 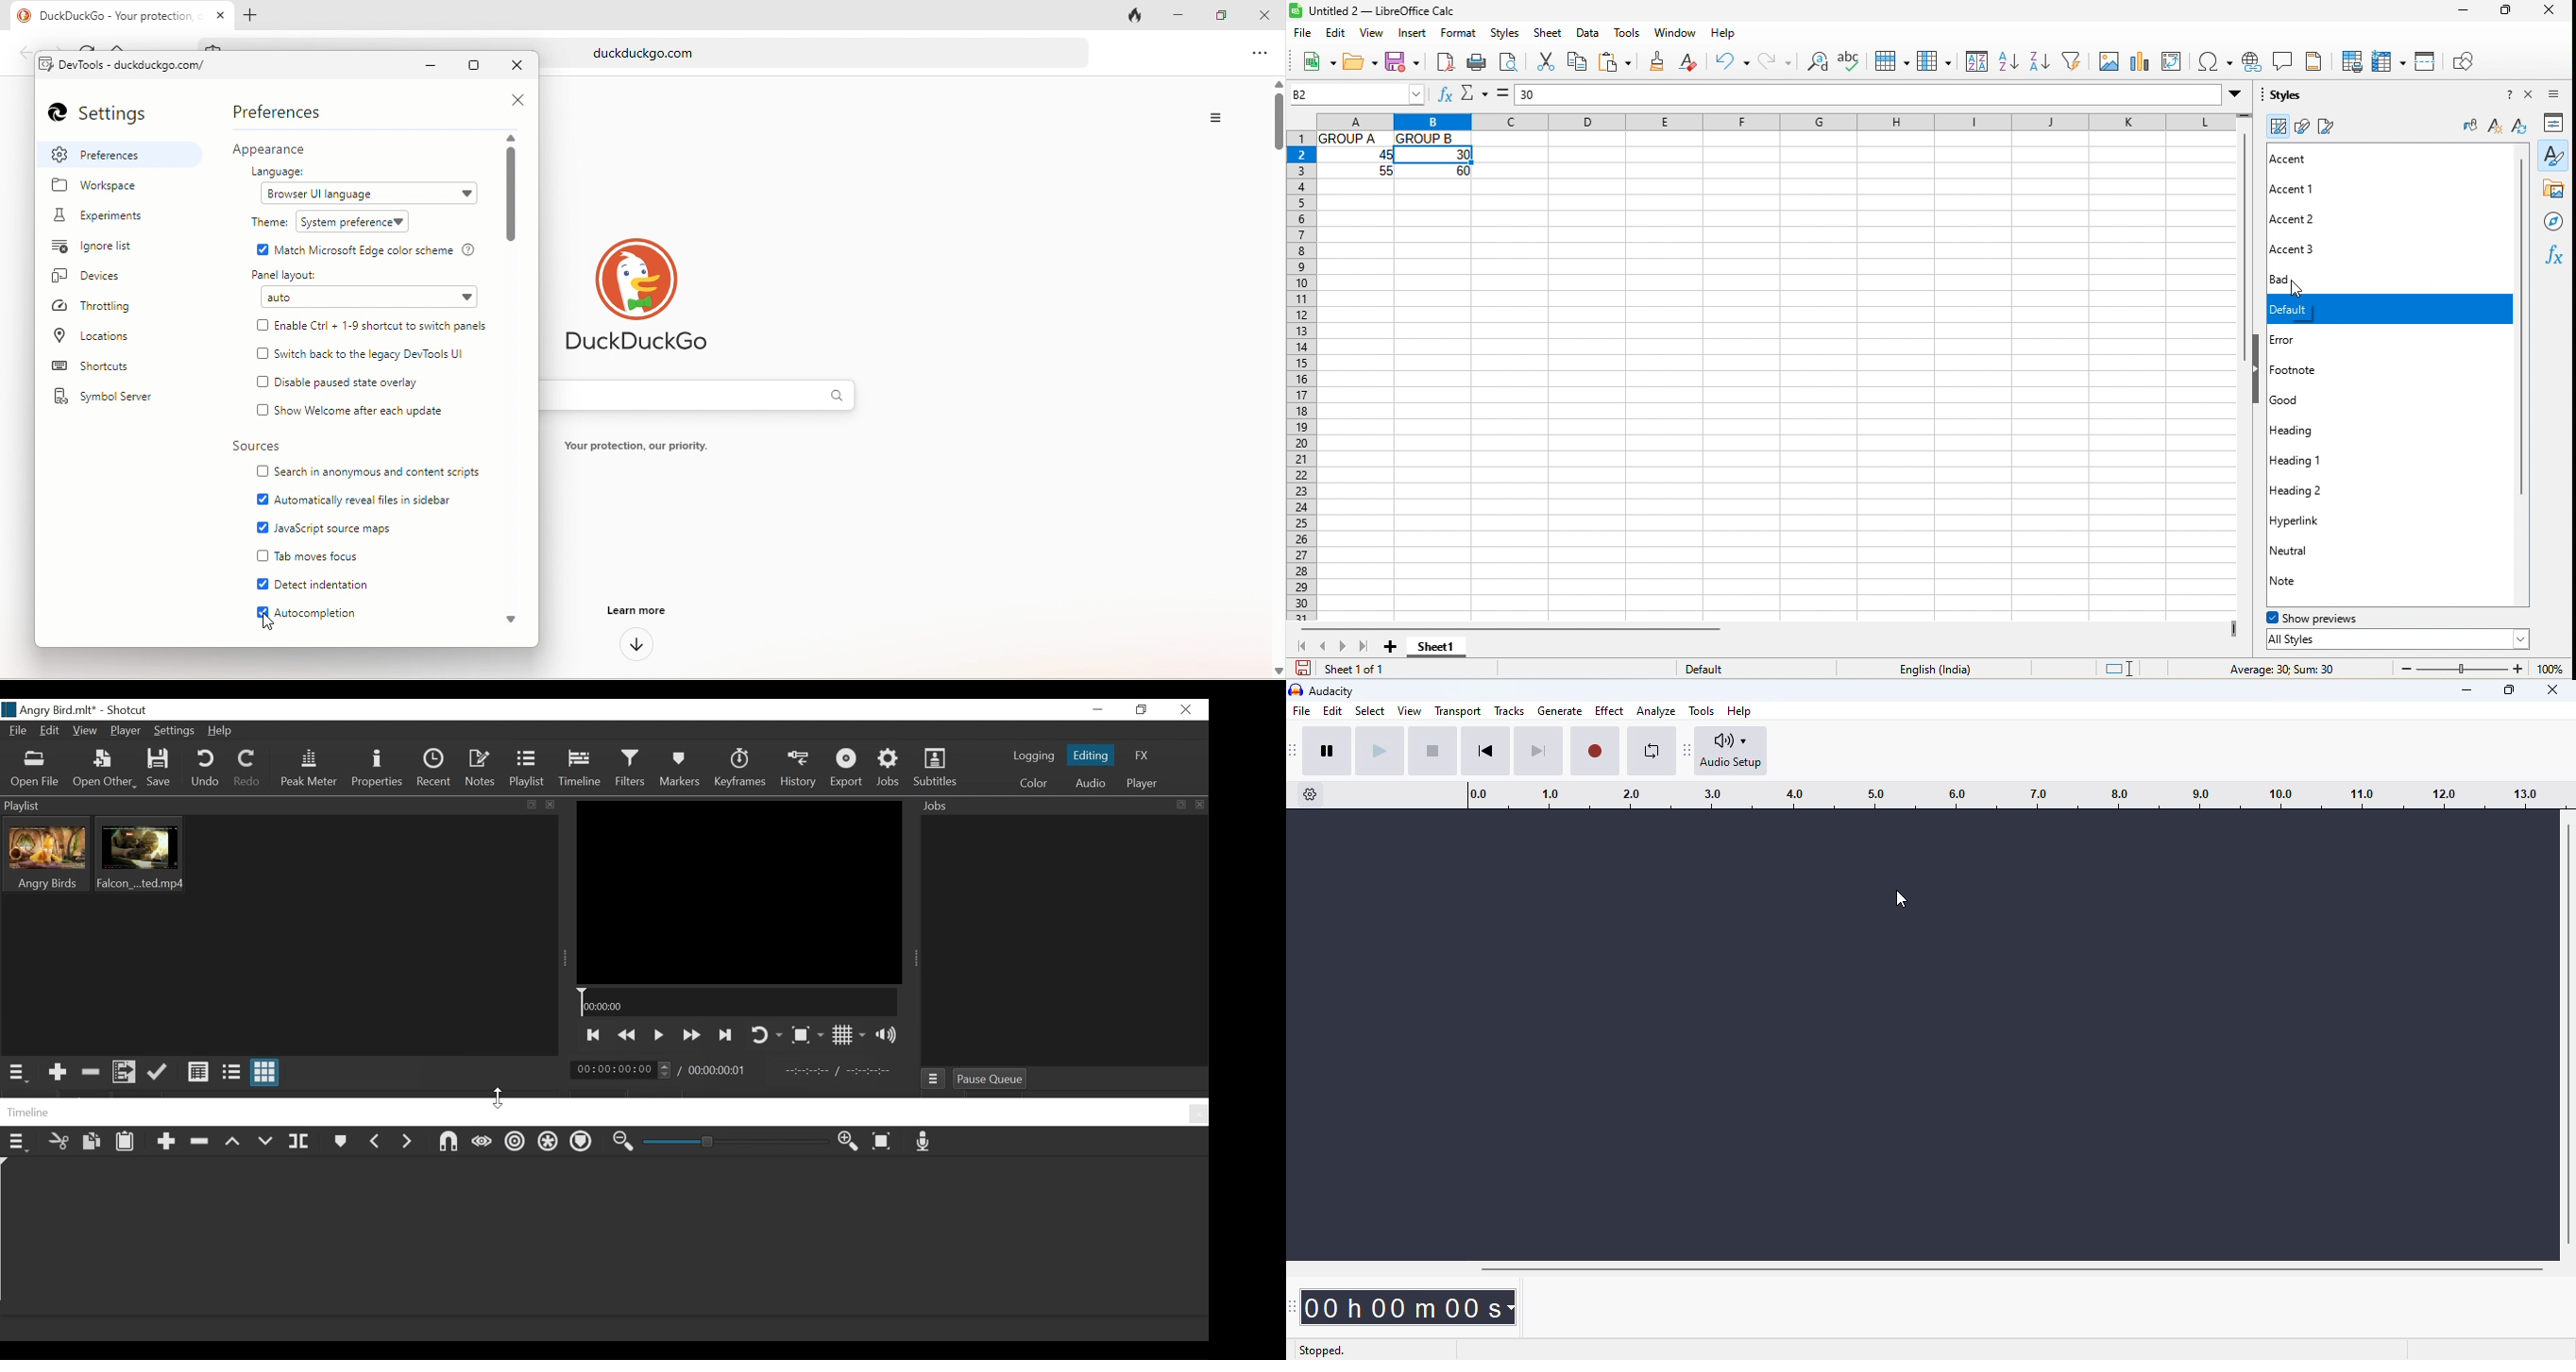 I want to click on Jobs Panel, so click(x=1063, y=941).